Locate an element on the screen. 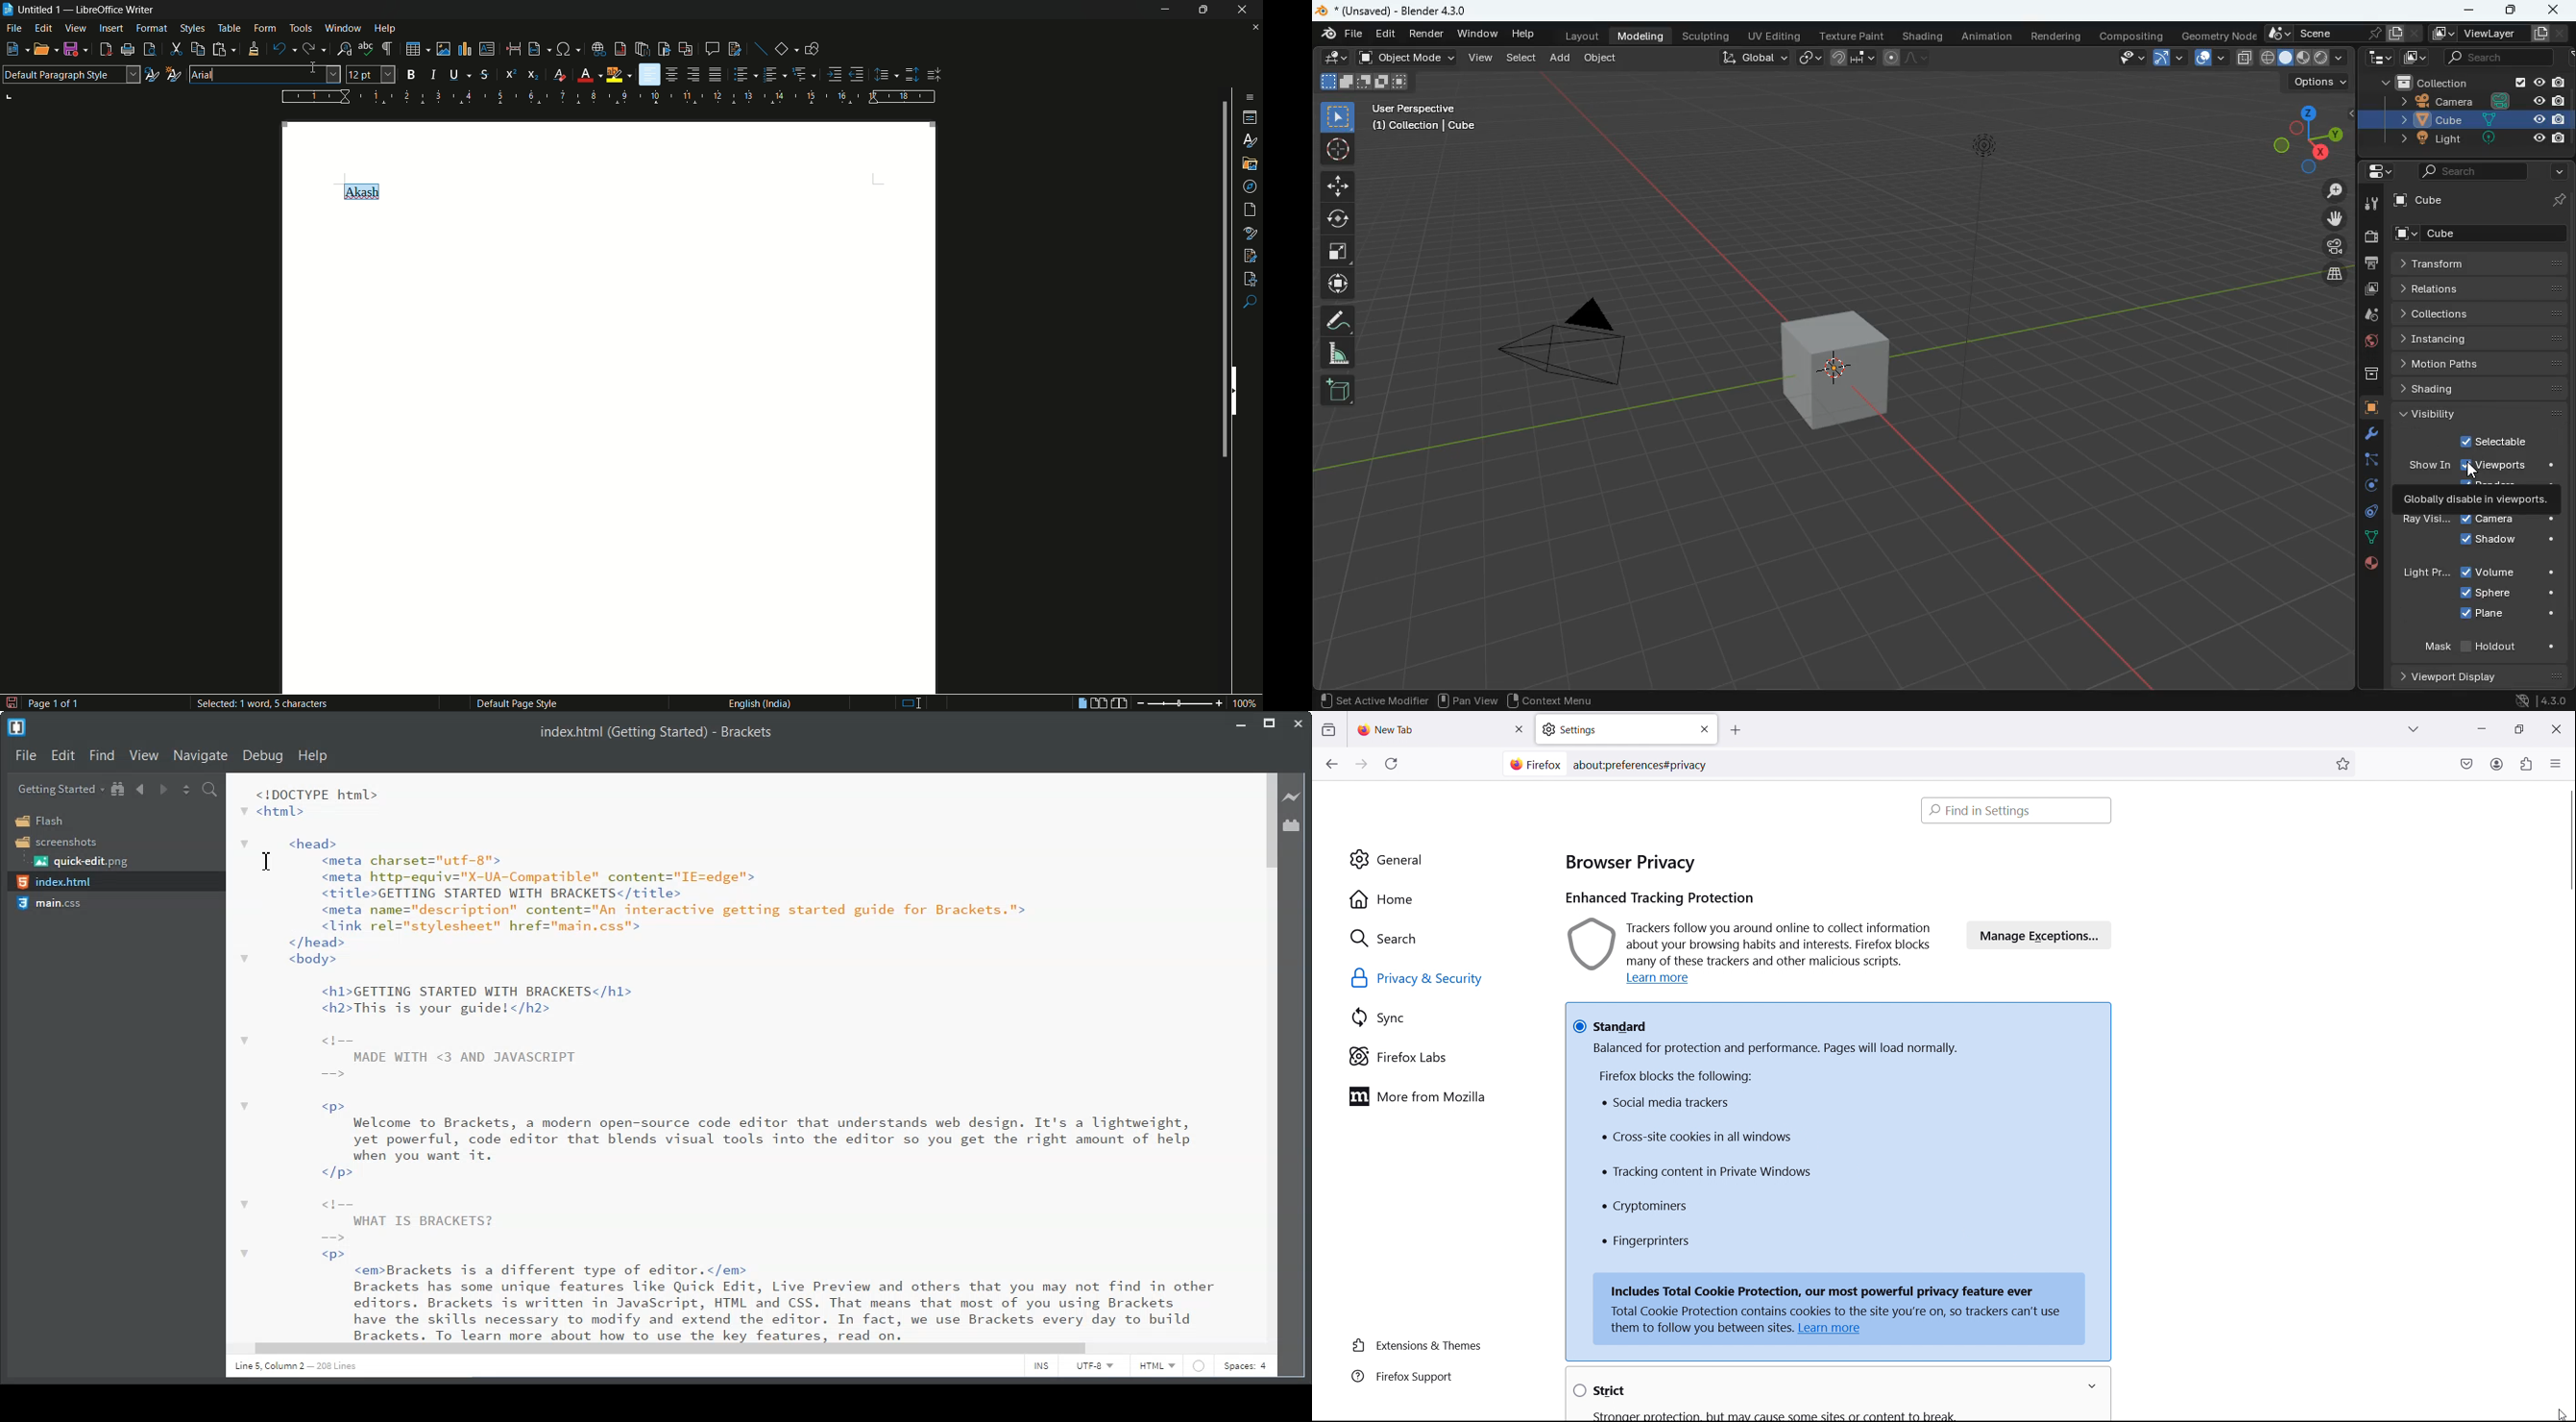 This screenshot has width=2576, height=1428. minimize is located at coordinates (2481, 727).